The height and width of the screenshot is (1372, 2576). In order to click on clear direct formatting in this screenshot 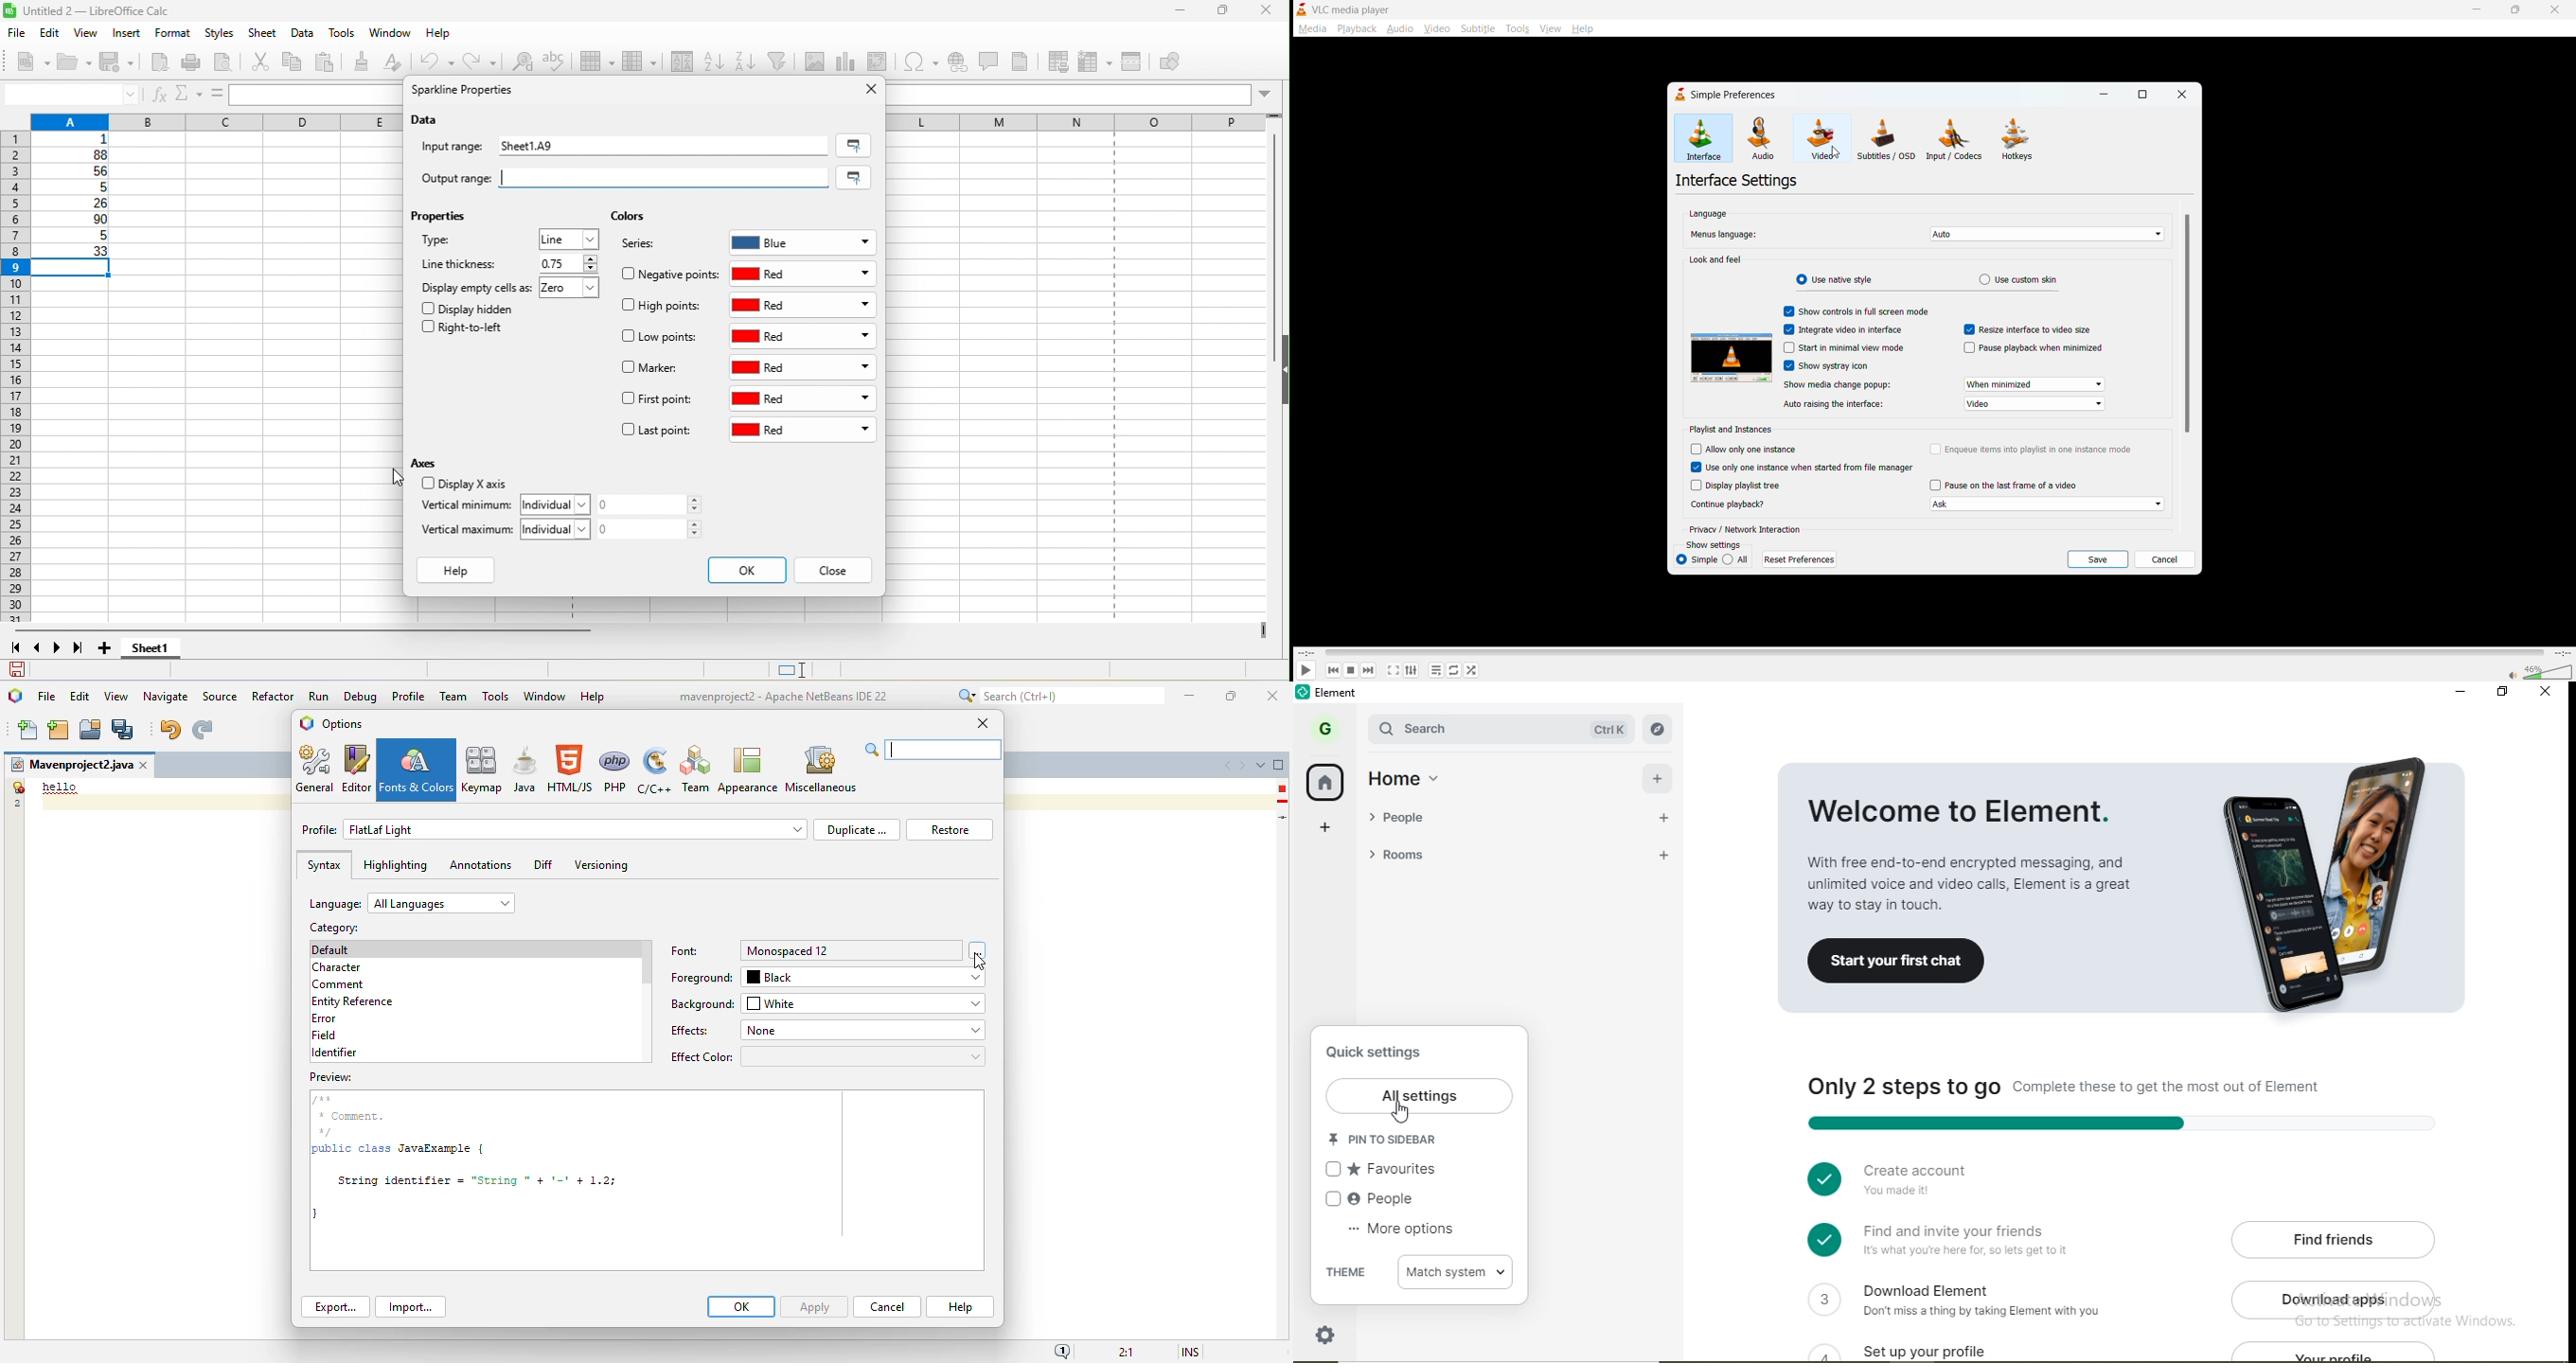, I will do `click(400, 64)`.